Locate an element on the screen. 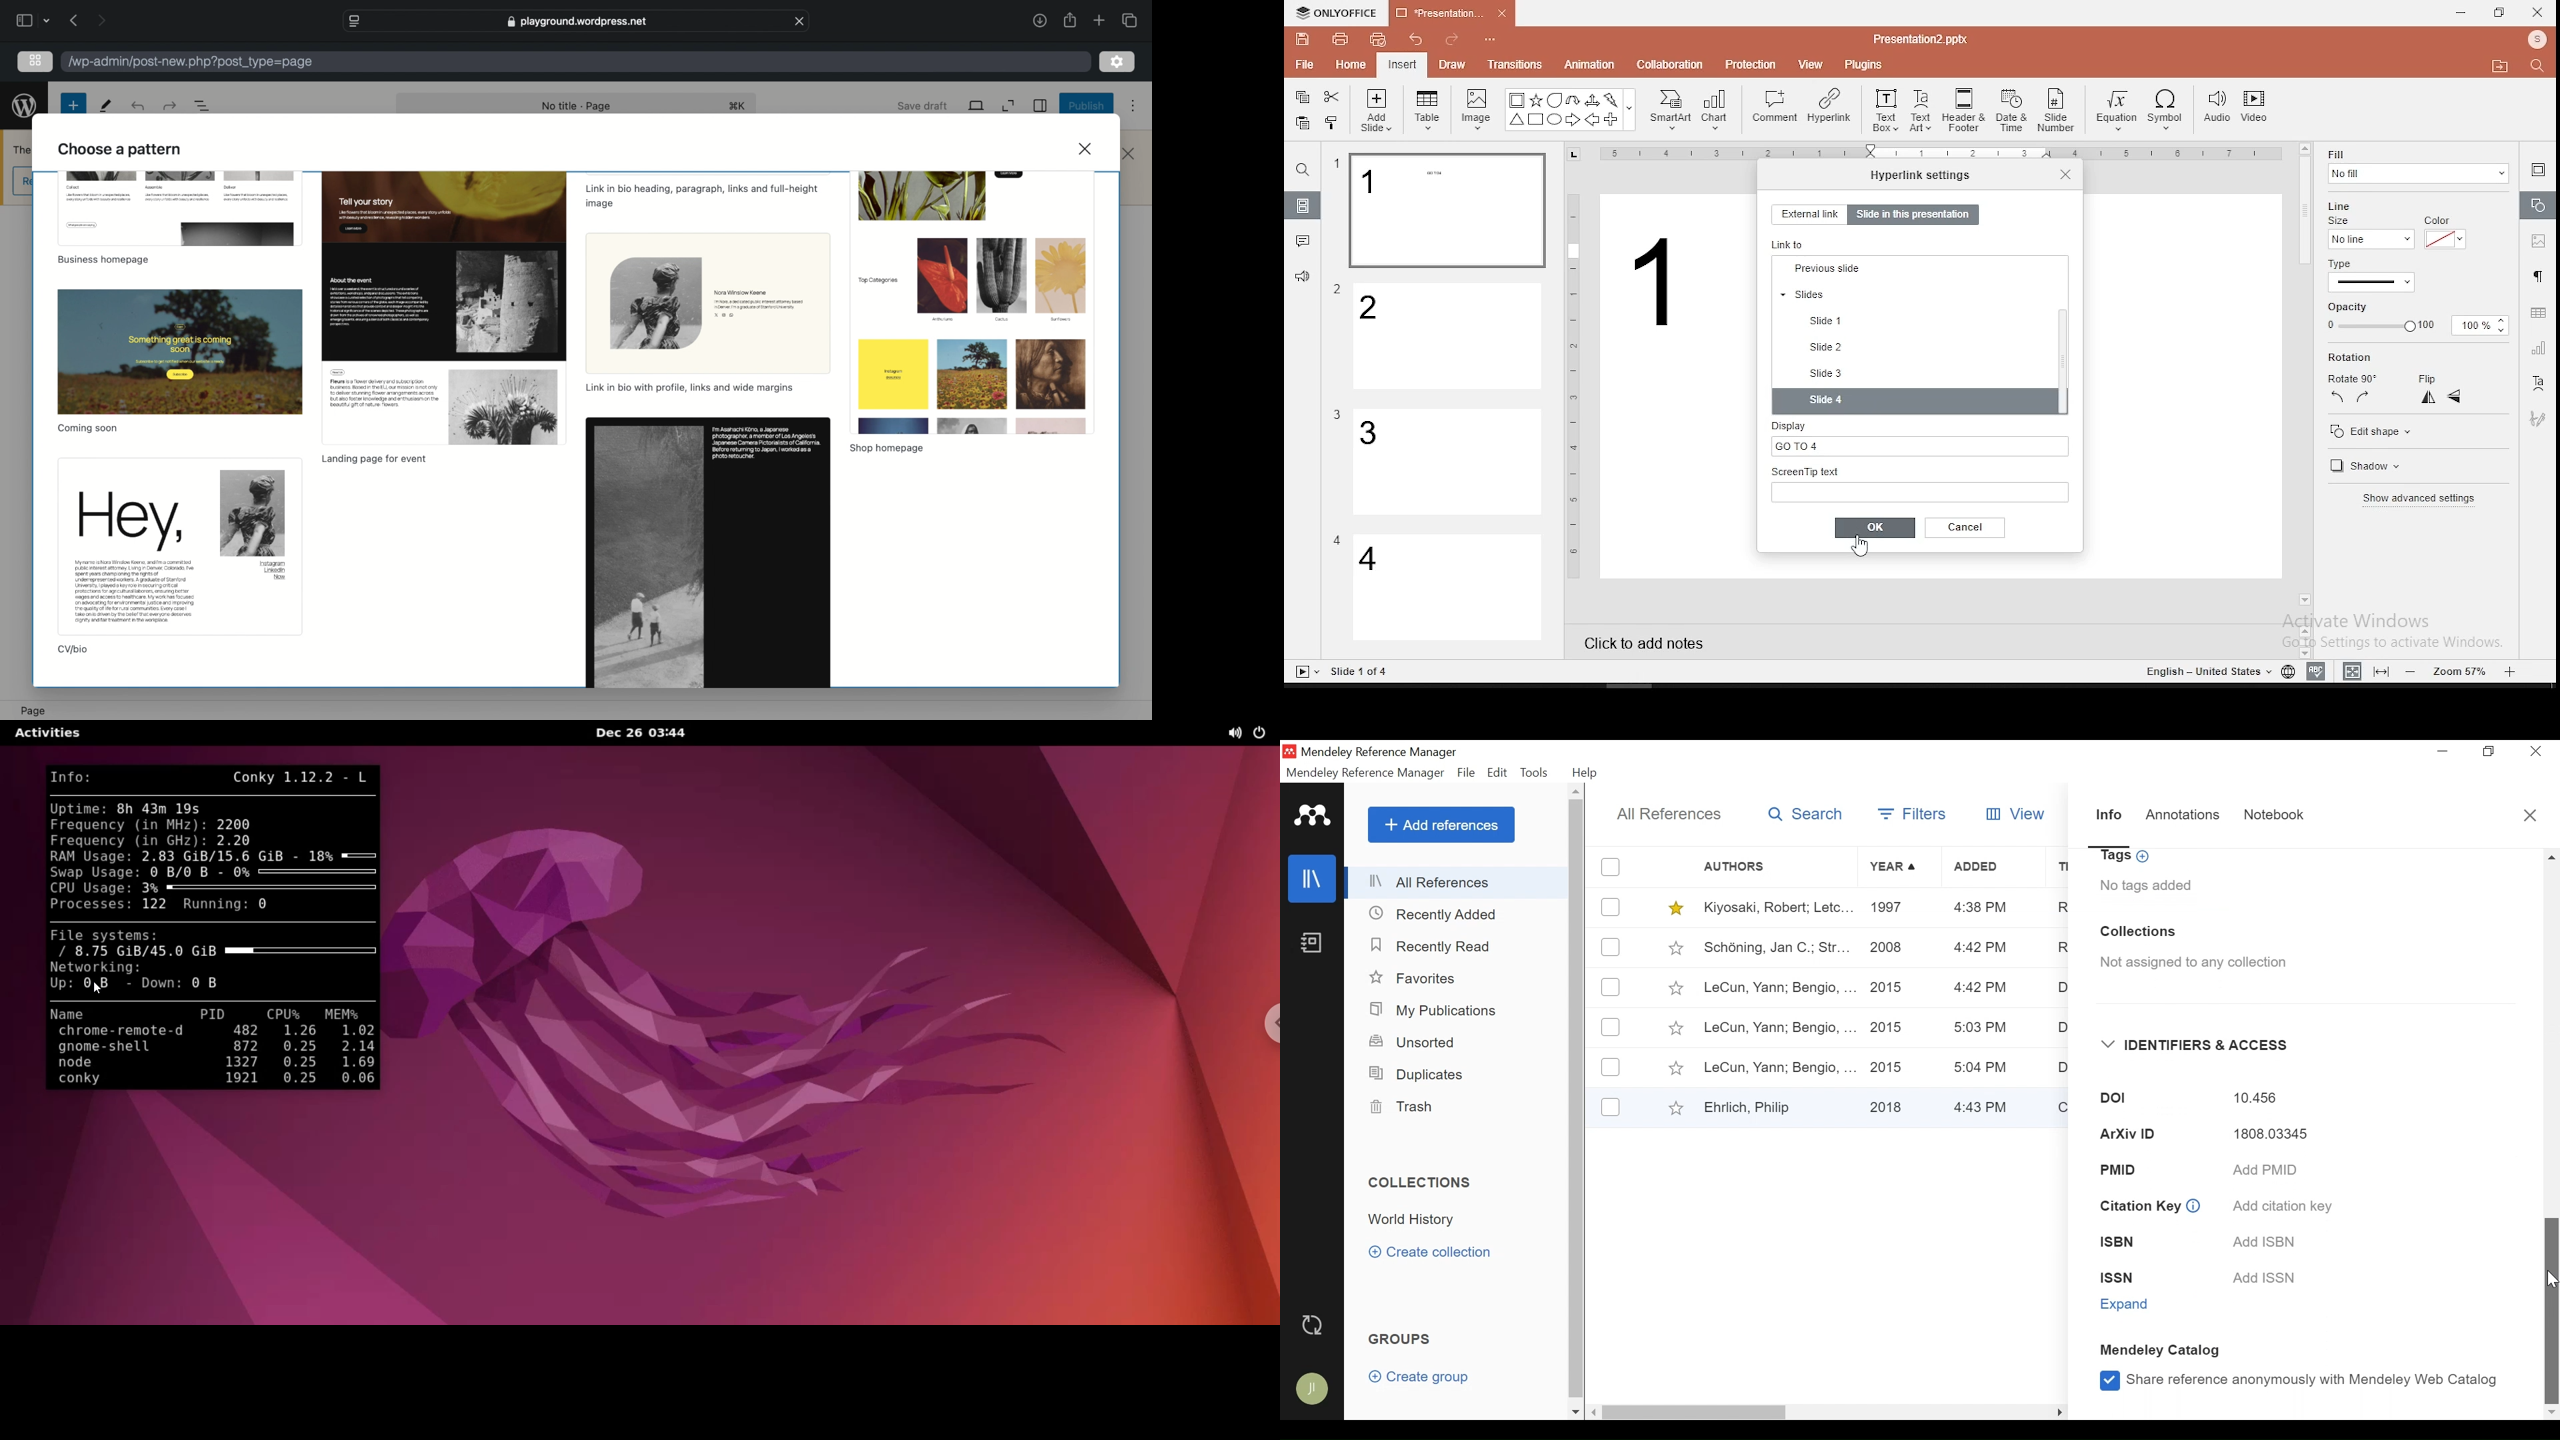 Image resolution: width=2576 pixels, height=1456 pixels. slide in this presentation is located at coordinates (1913, 216).